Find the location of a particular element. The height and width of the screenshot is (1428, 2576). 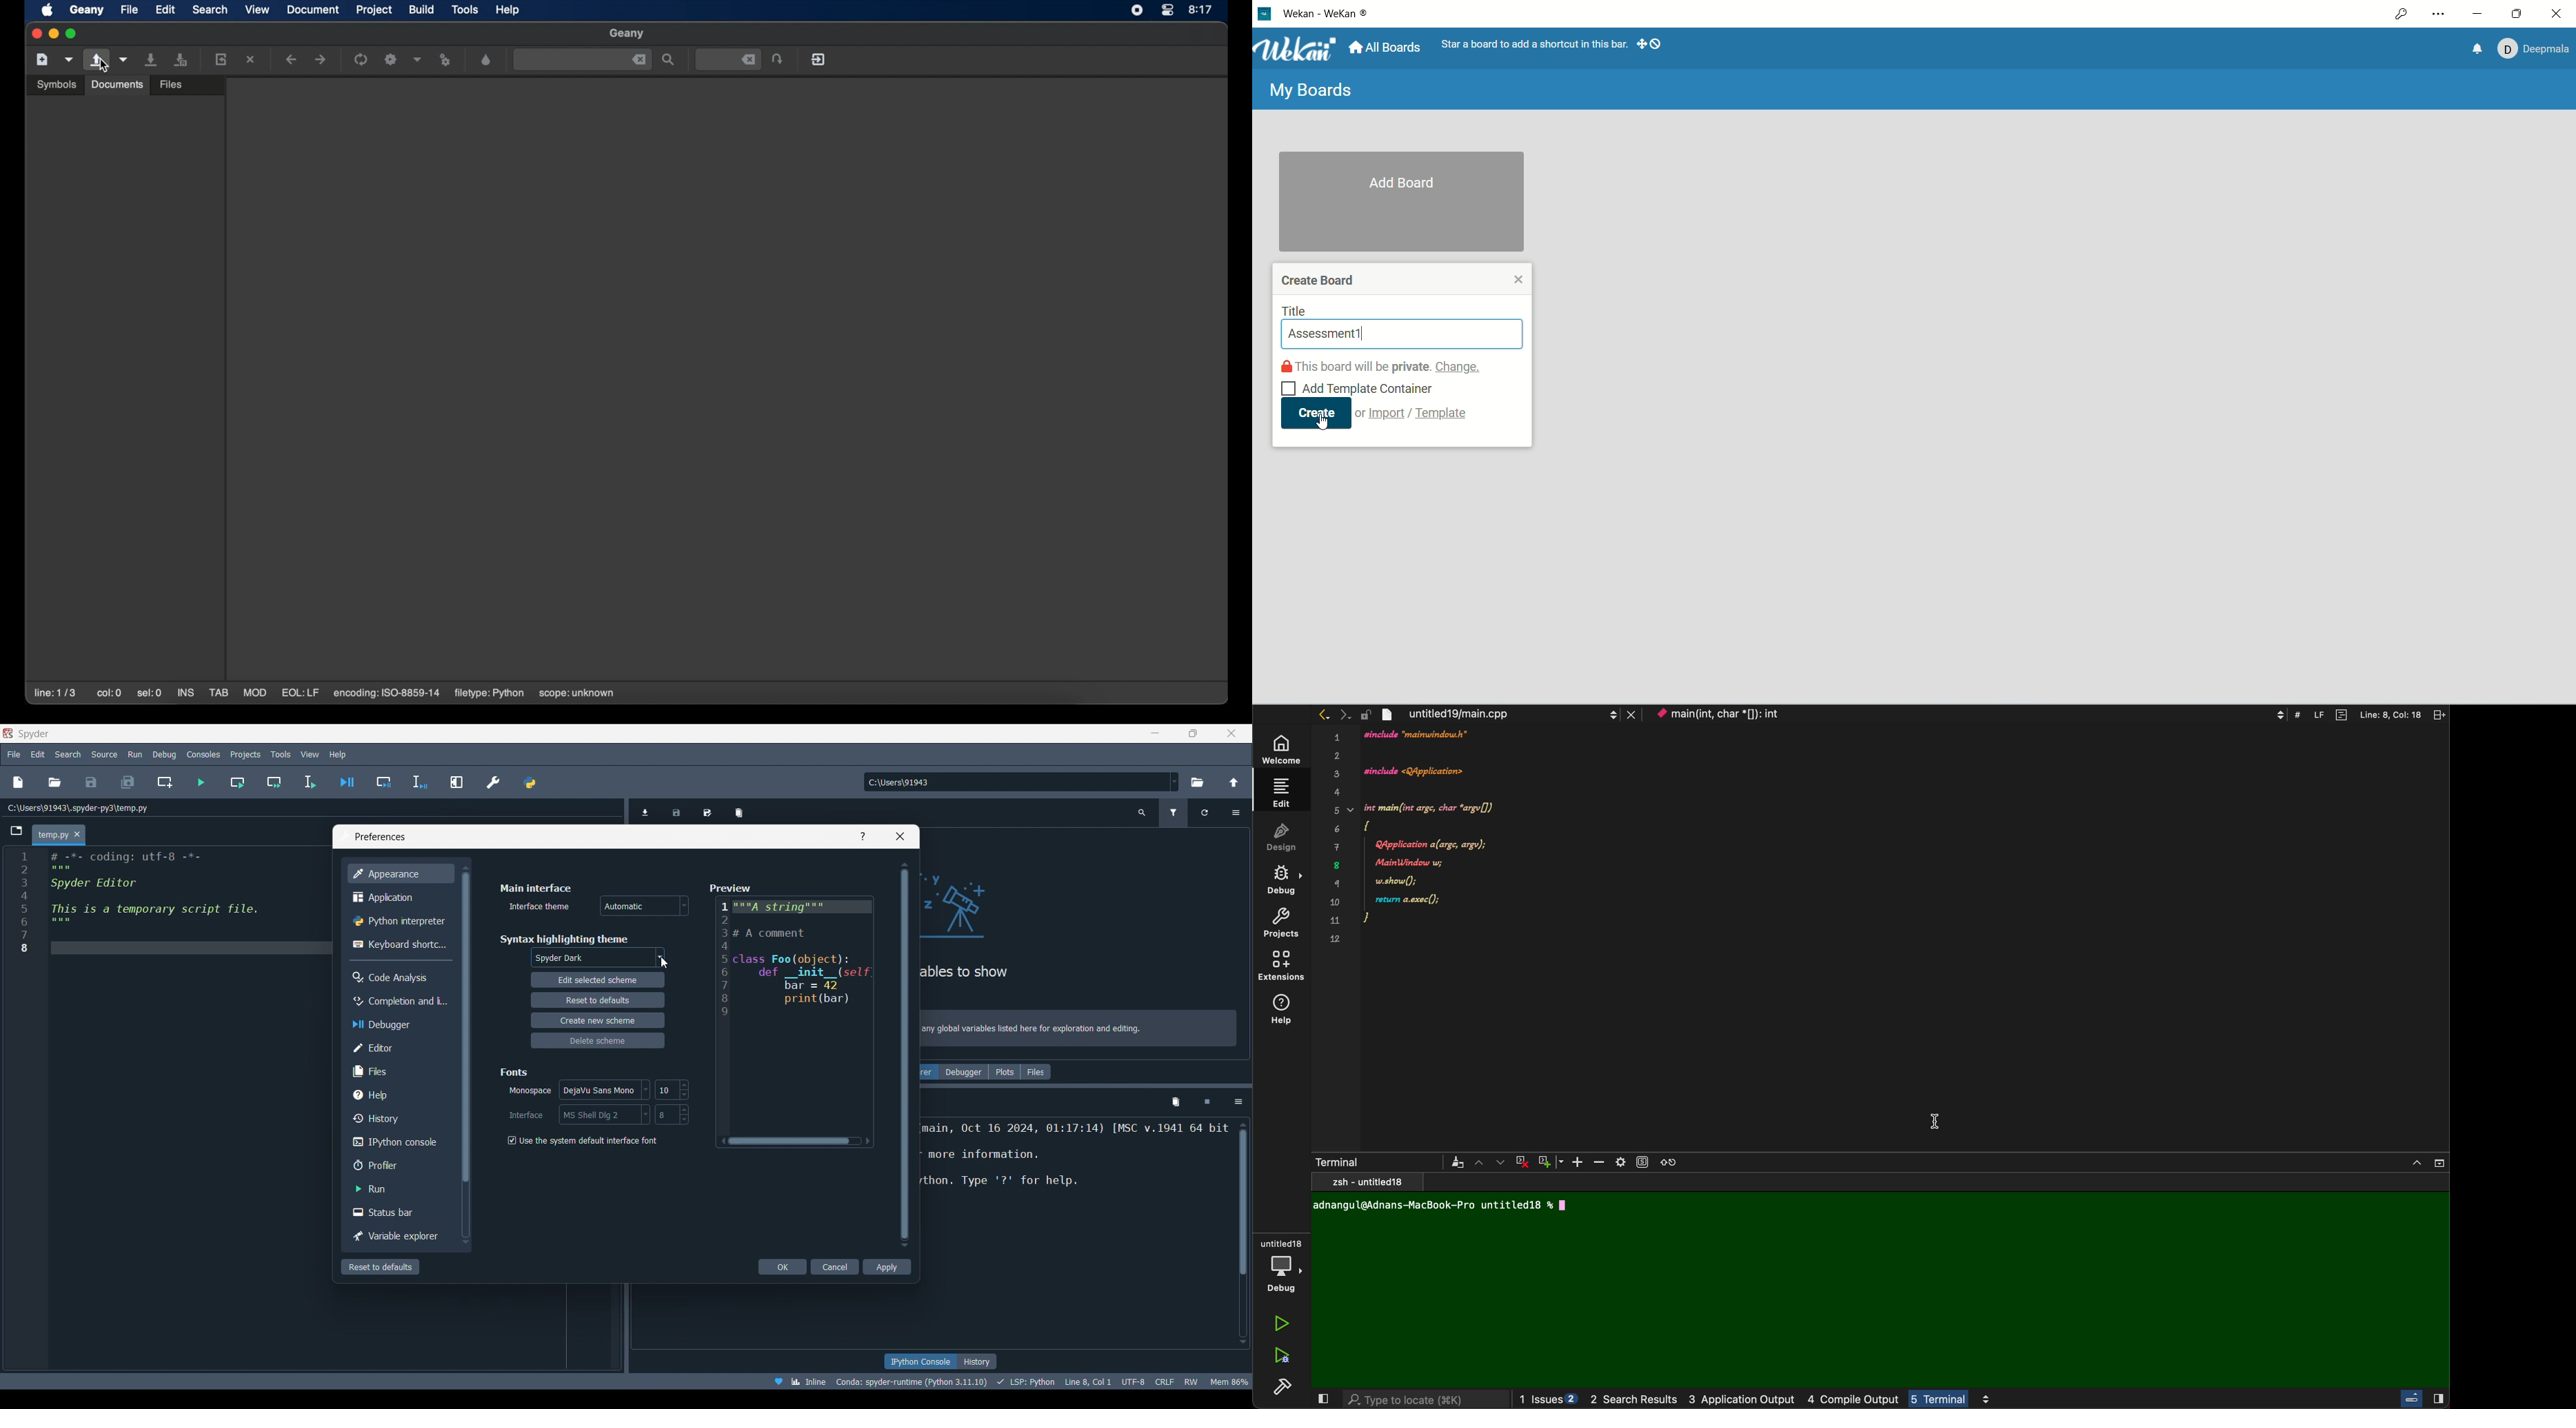

Save all files is located at coordinates (127, 782).